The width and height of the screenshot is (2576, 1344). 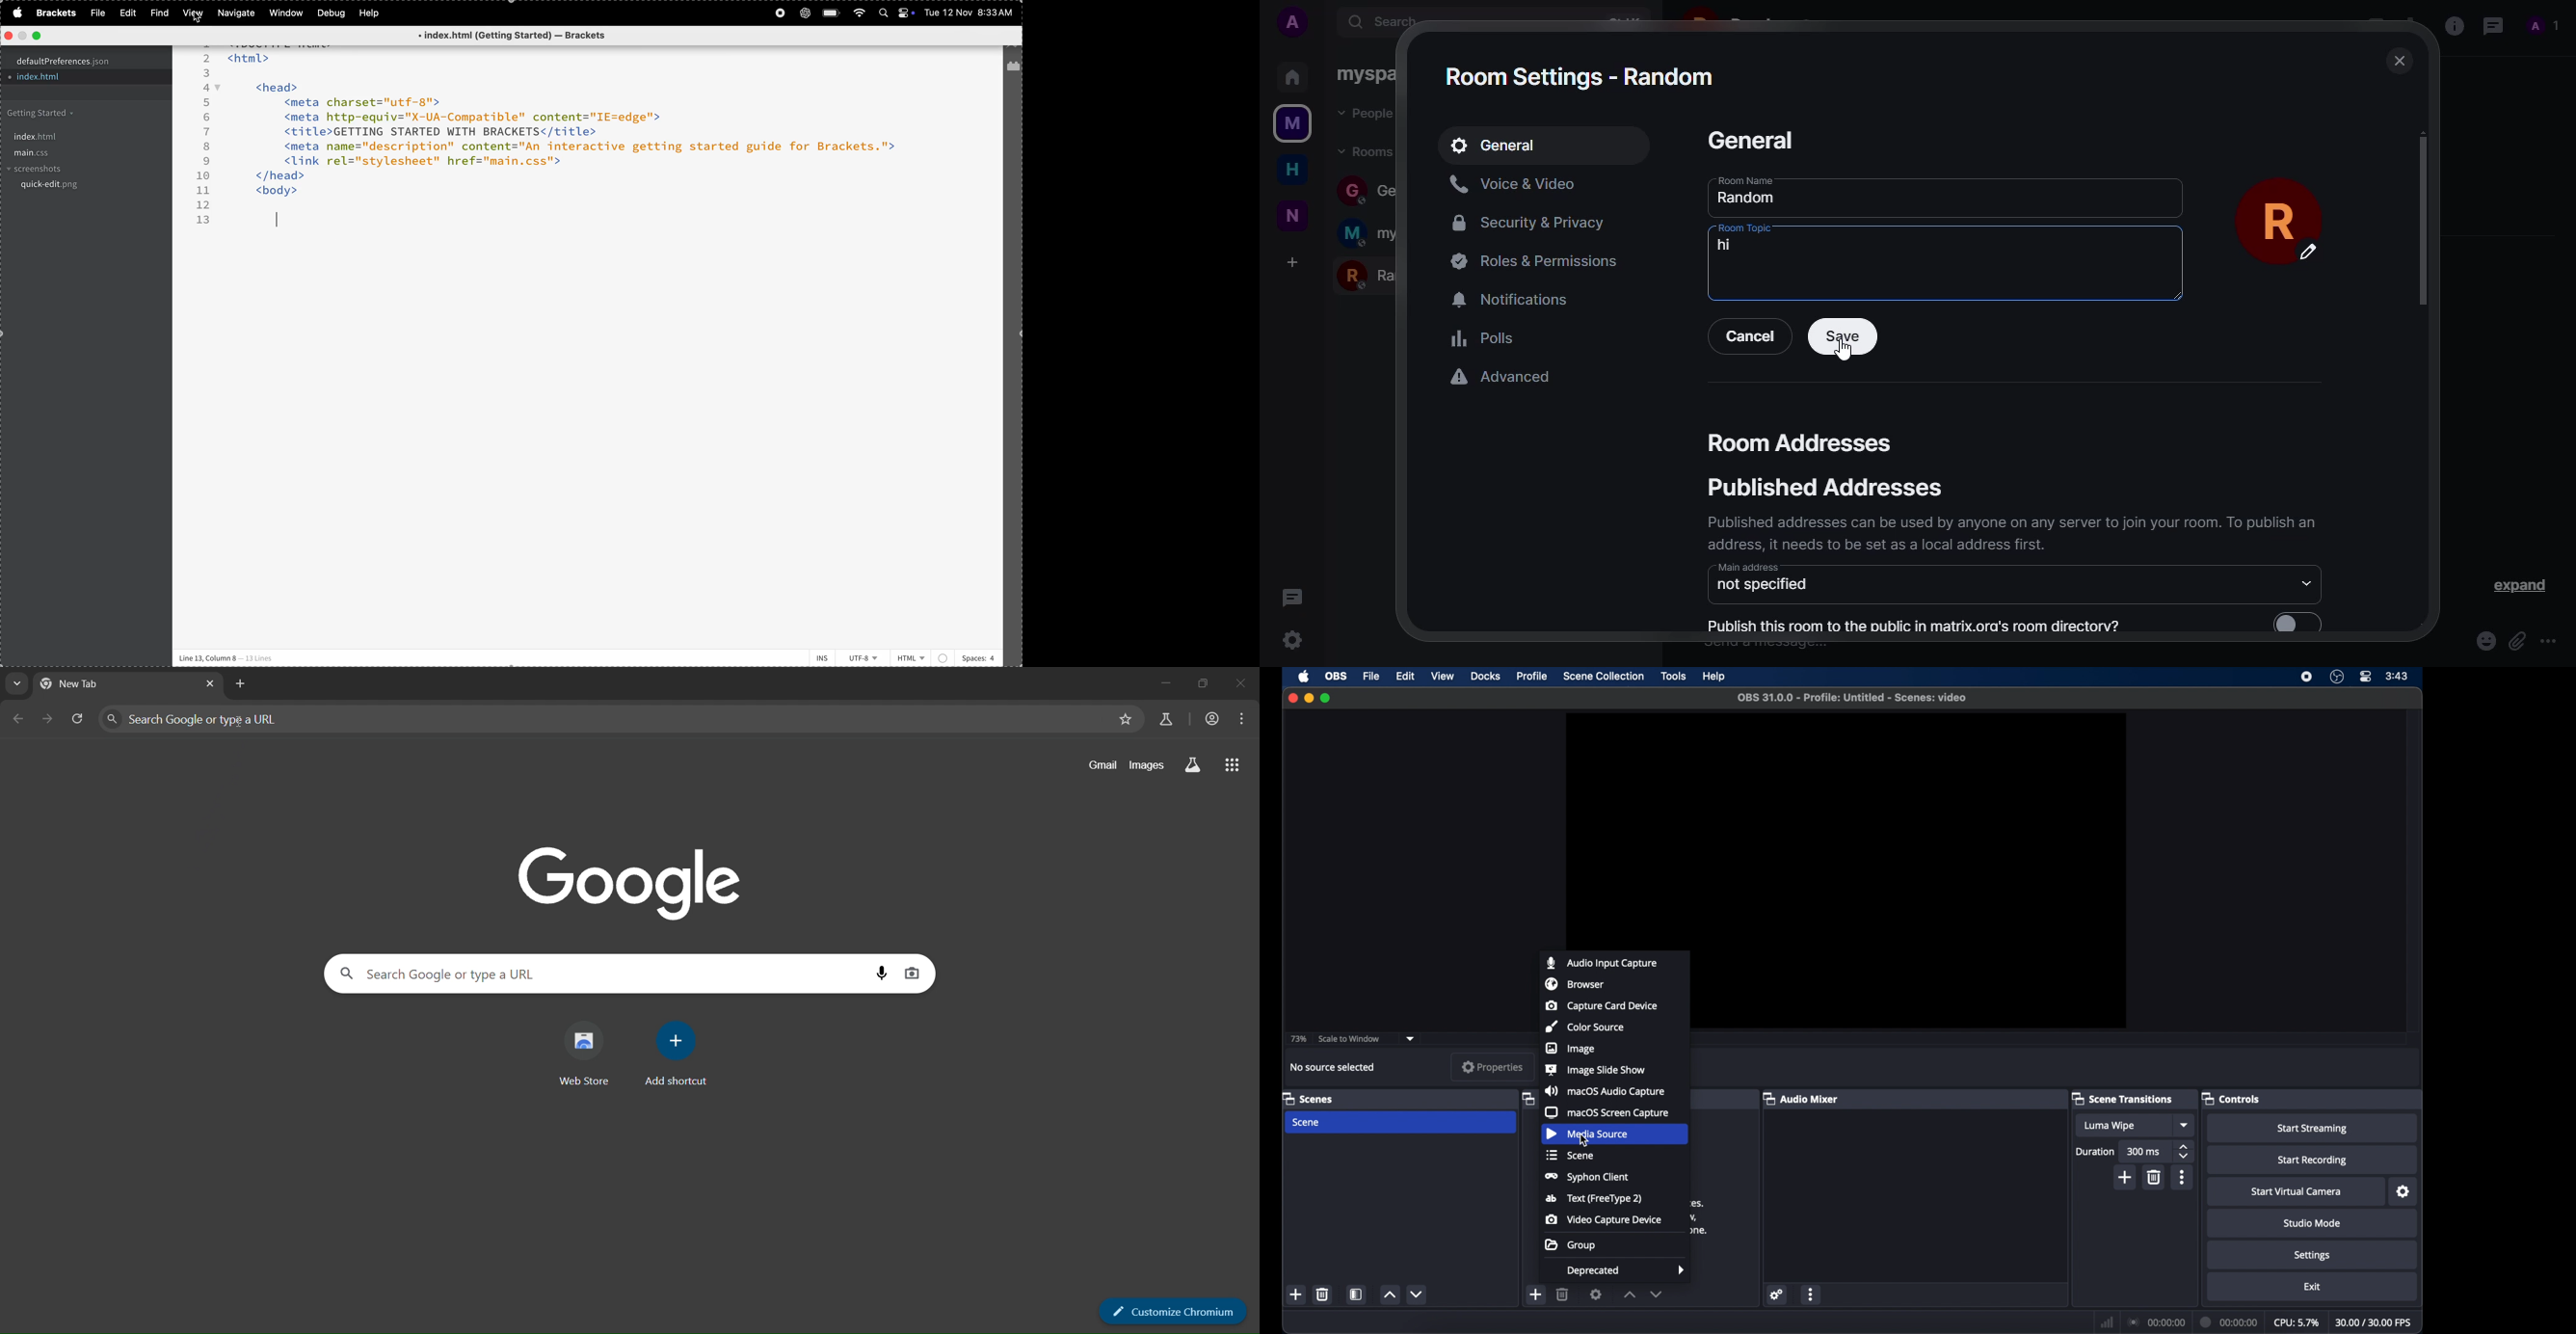 I want to click on room topic, so click(x=1746, y=227).